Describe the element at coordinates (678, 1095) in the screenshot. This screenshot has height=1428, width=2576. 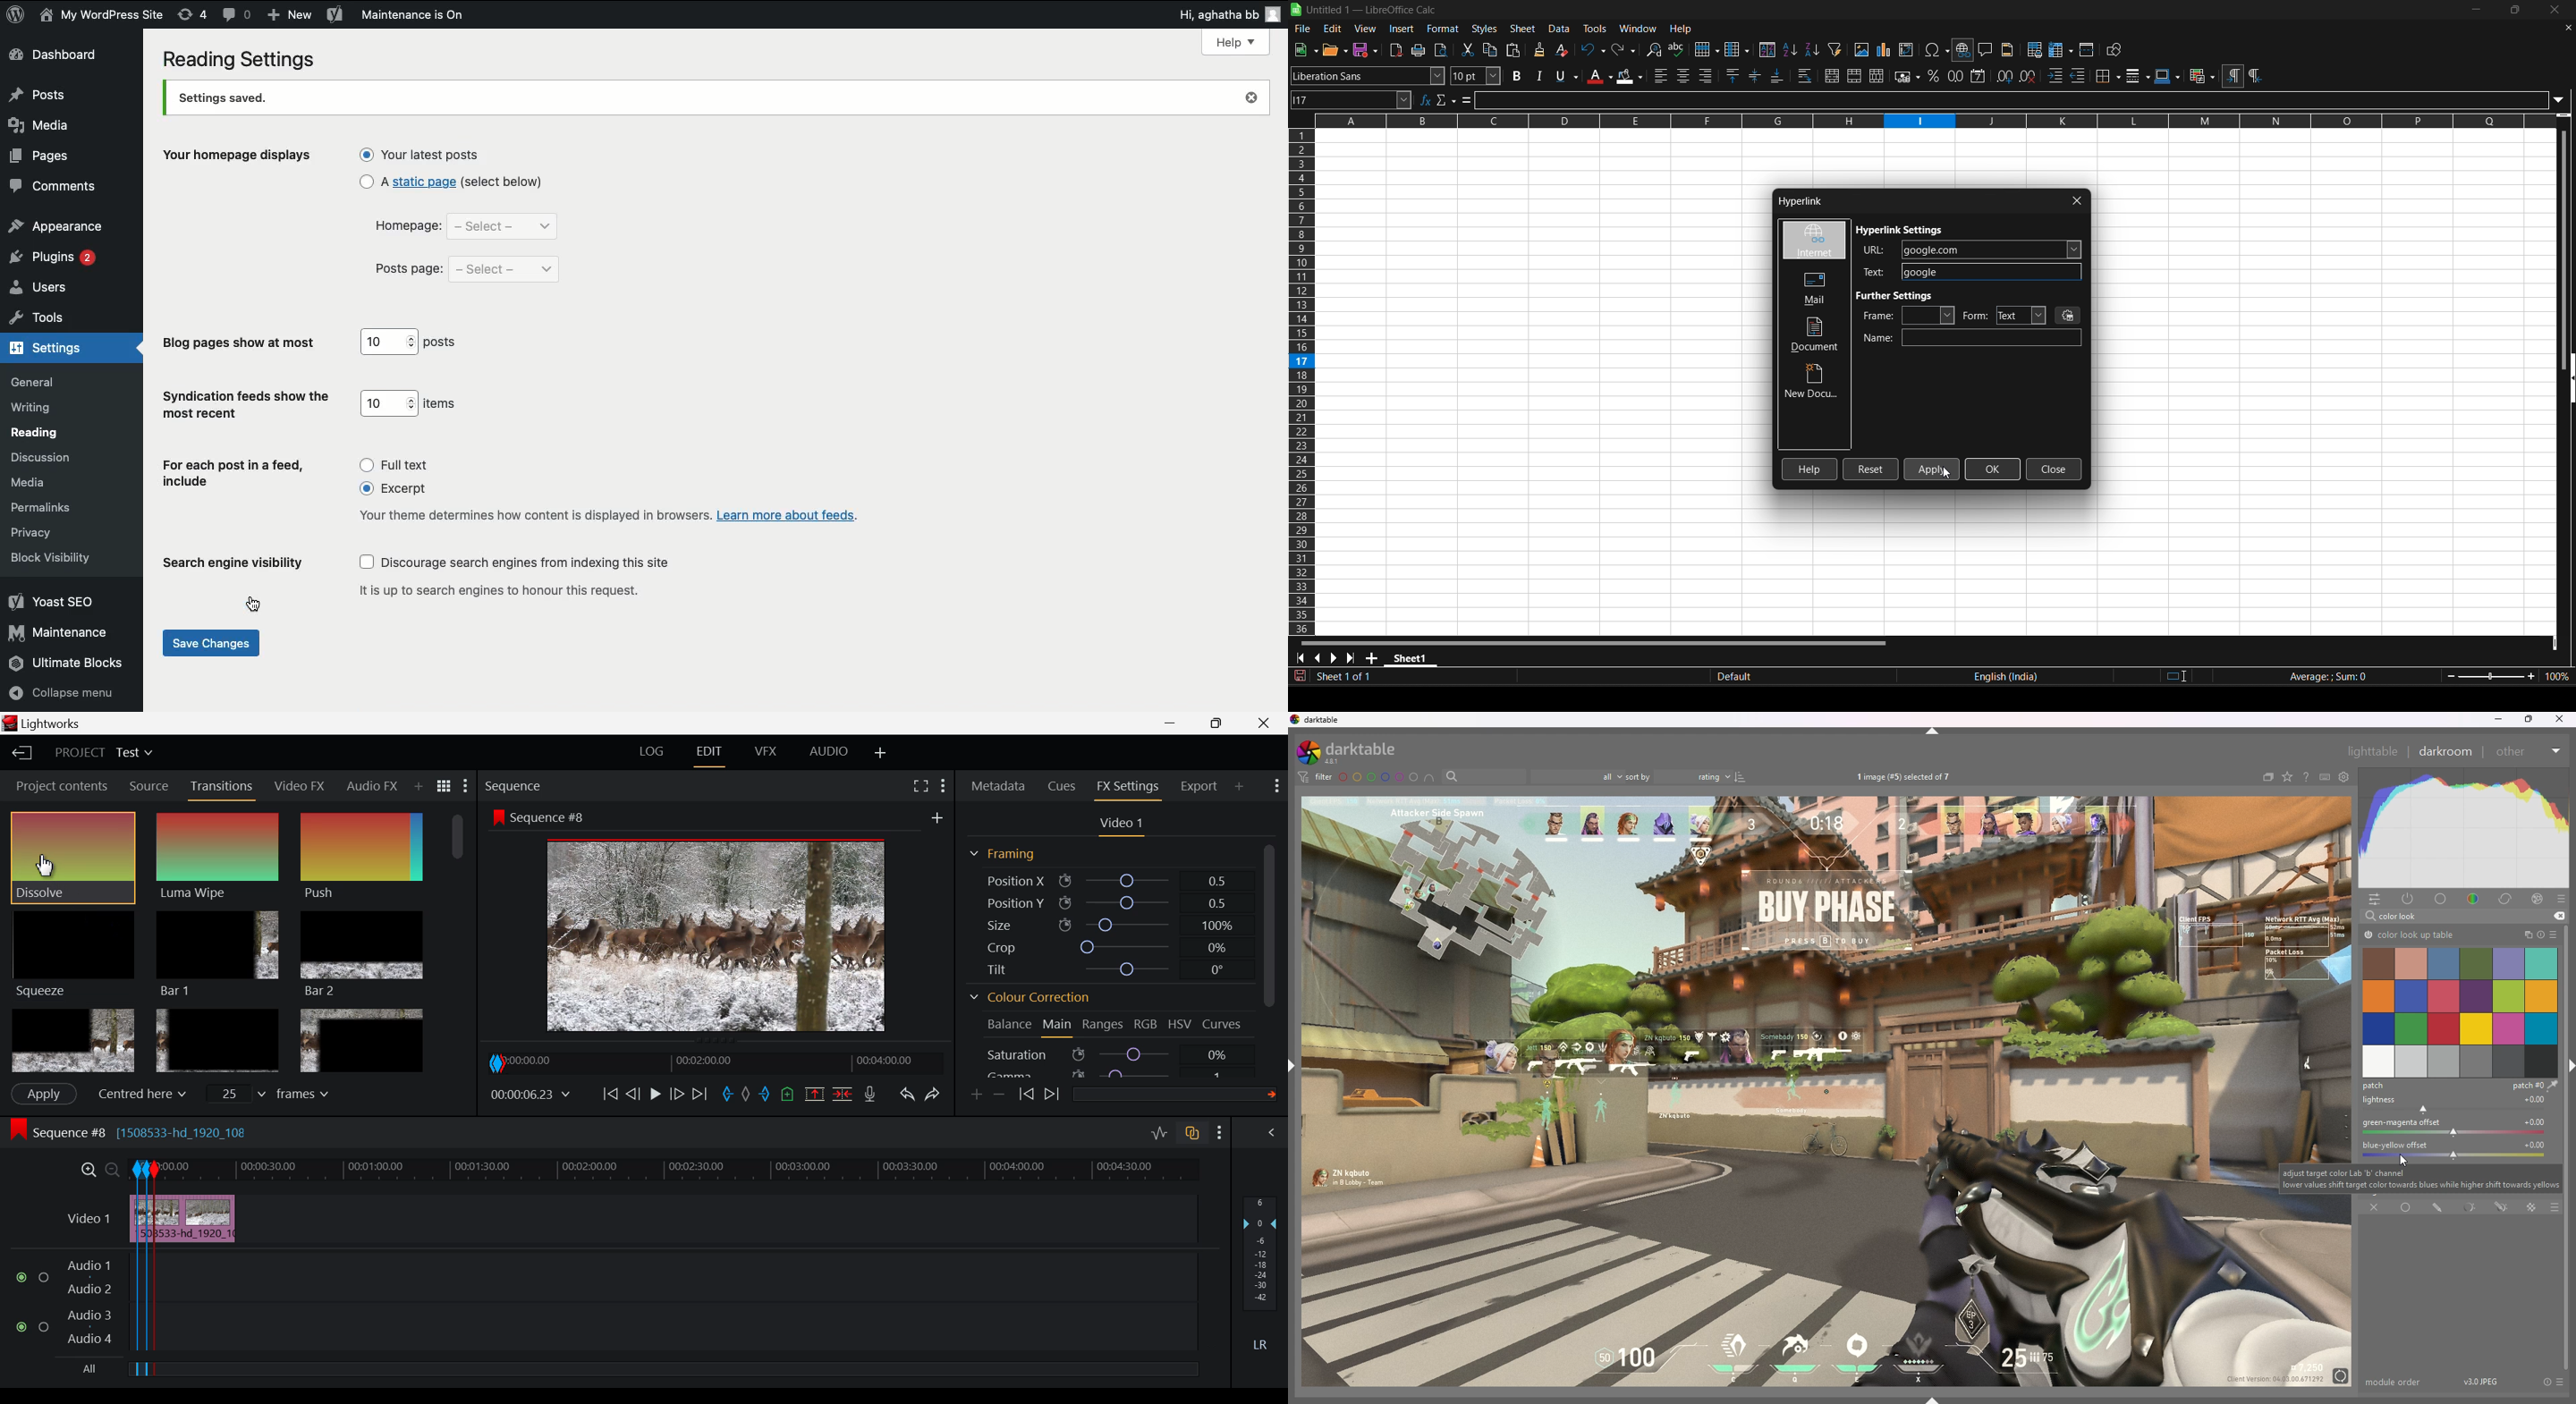
I see `Go Forward` at that location.